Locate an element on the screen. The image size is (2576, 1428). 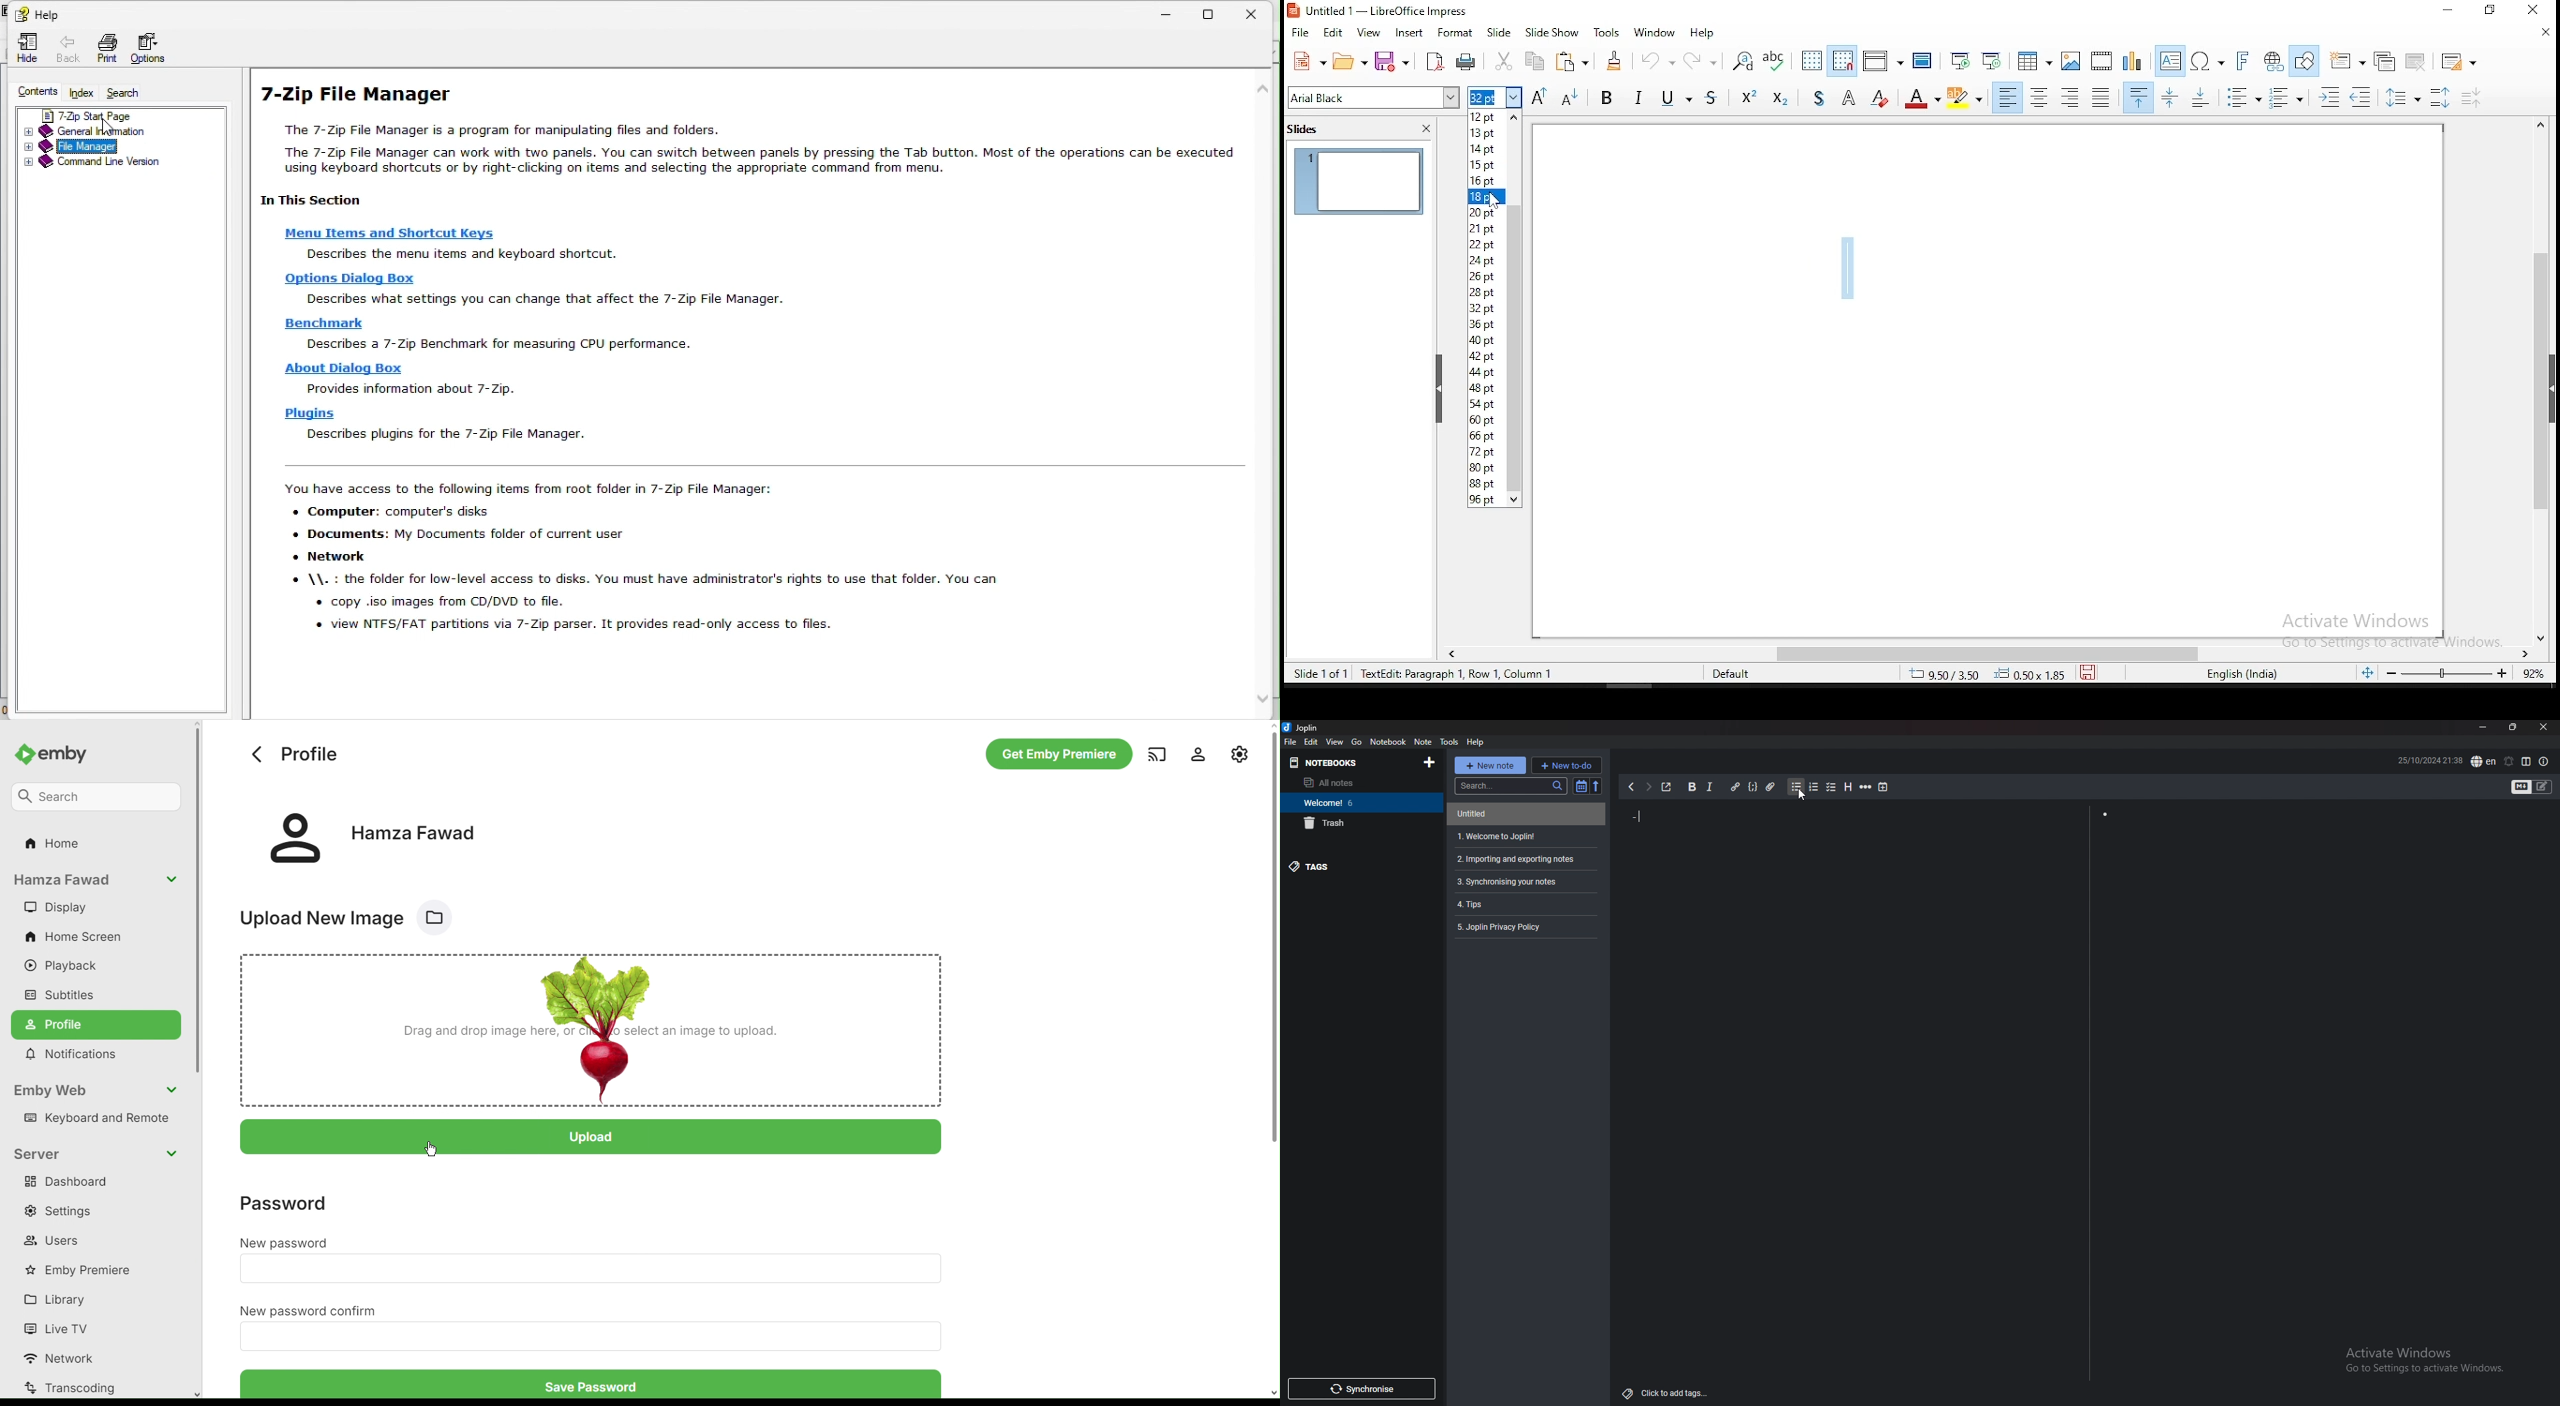
View is located at coordinates (1333, 741).